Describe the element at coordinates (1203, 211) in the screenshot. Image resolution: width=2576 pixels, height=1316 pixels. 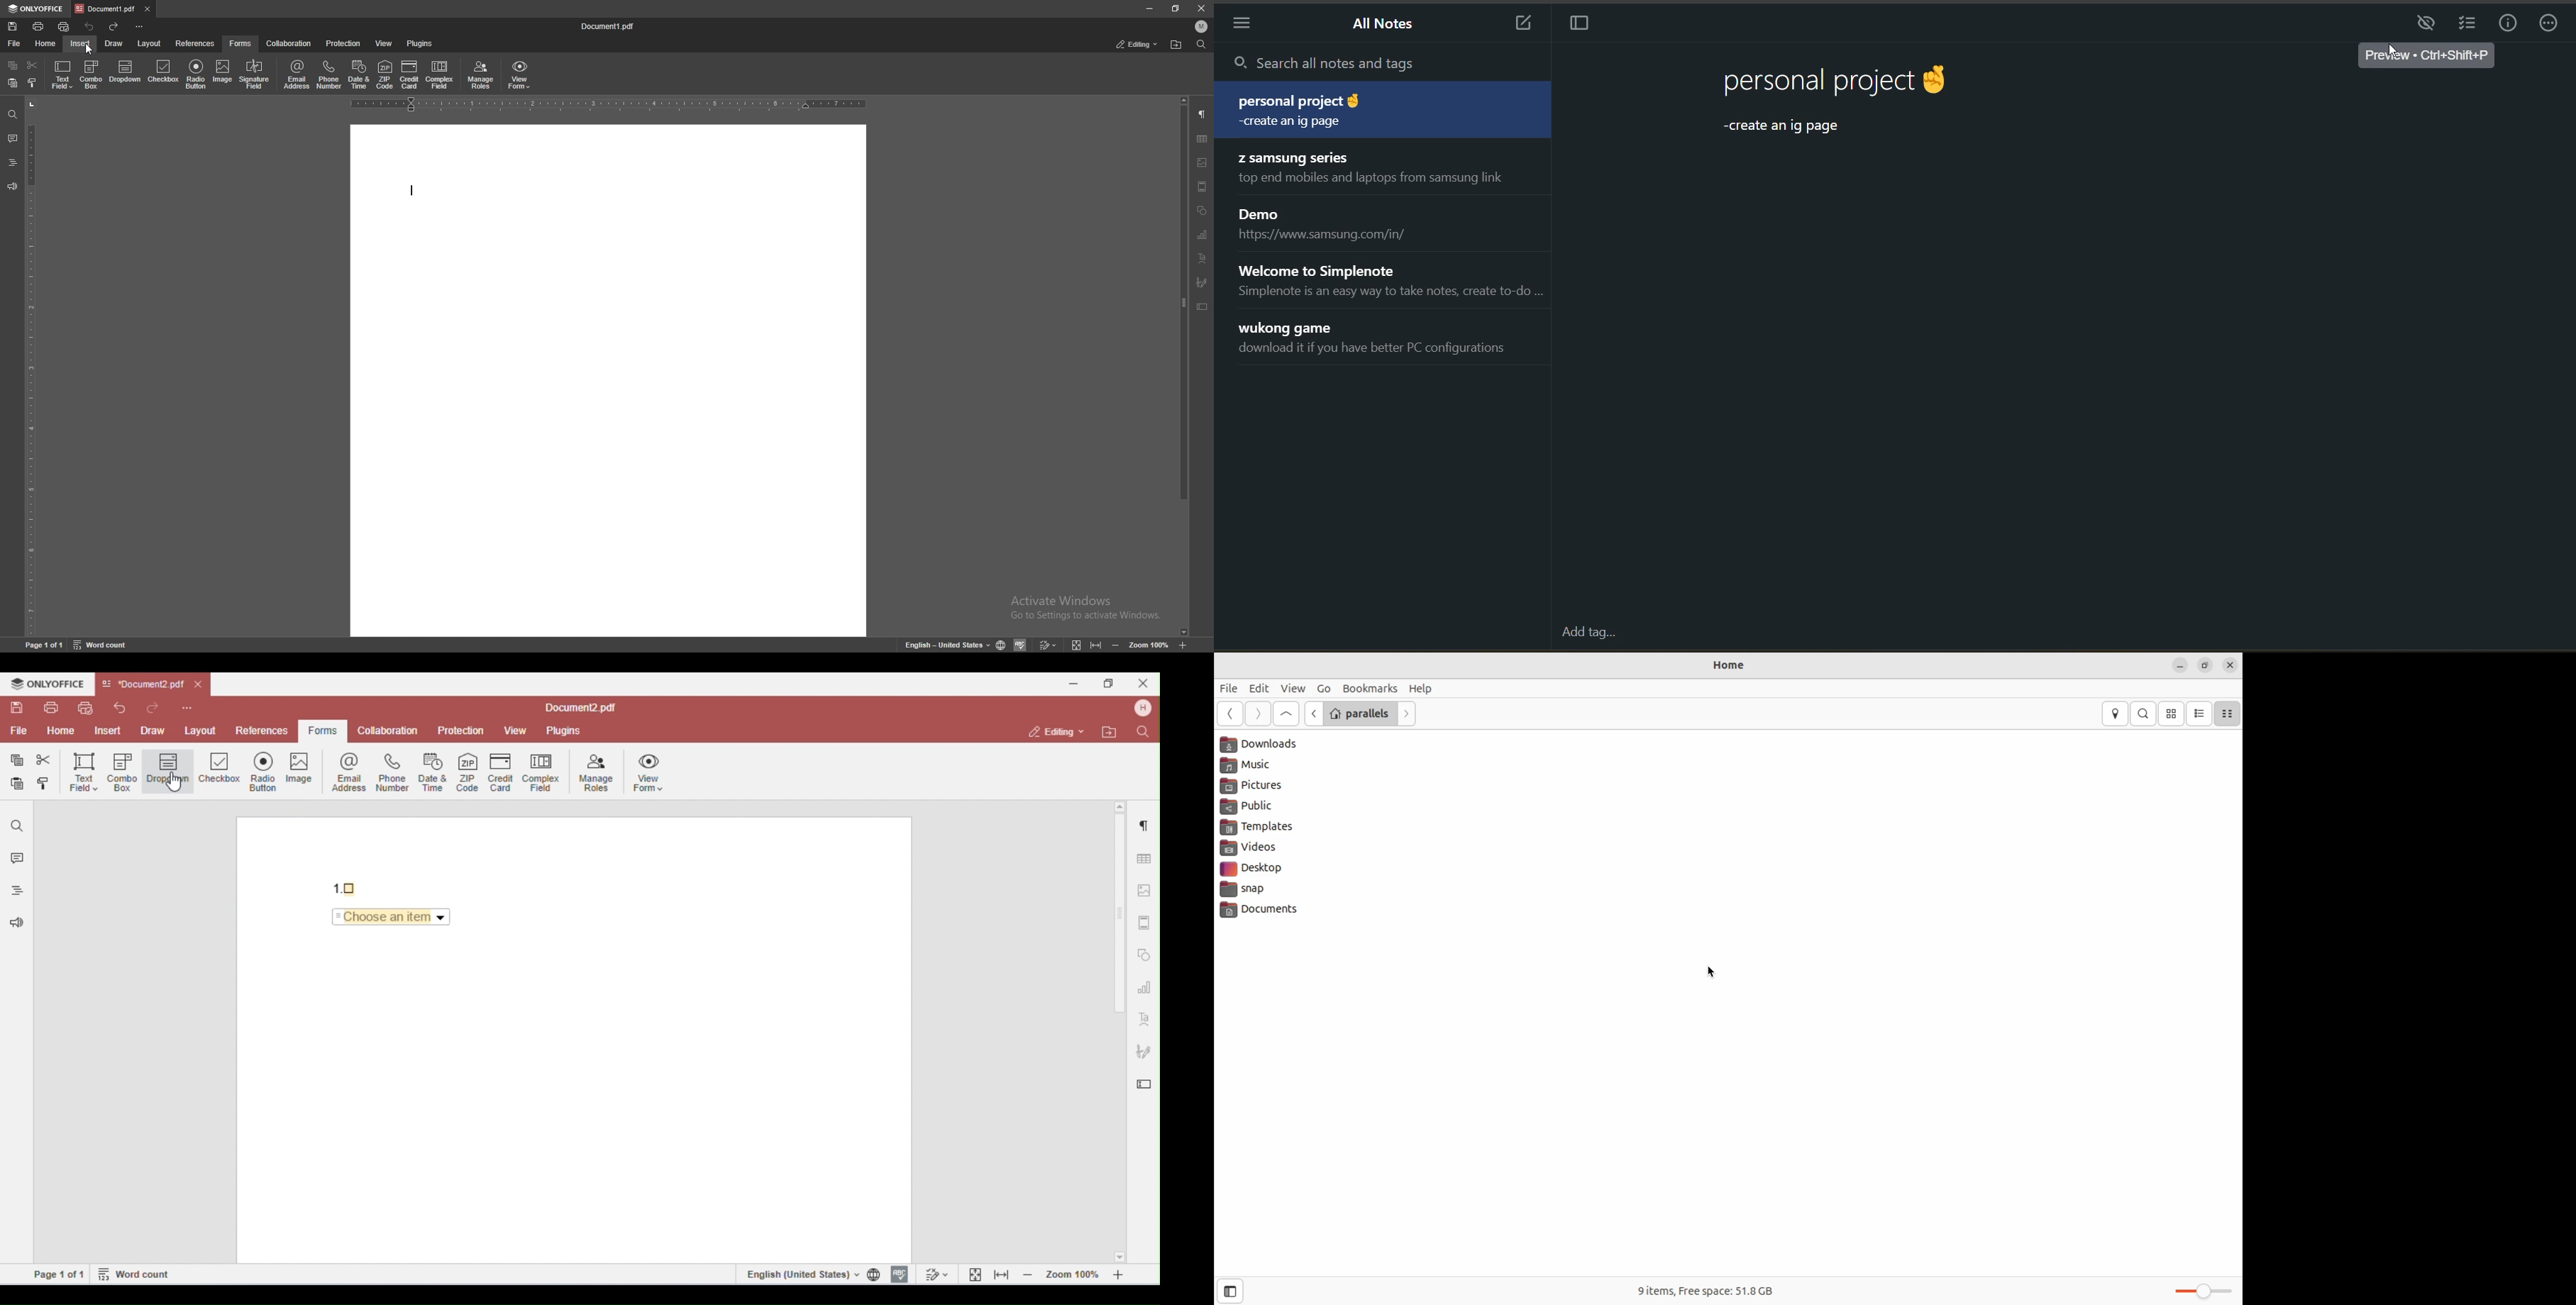
I see `shapes` at that location.